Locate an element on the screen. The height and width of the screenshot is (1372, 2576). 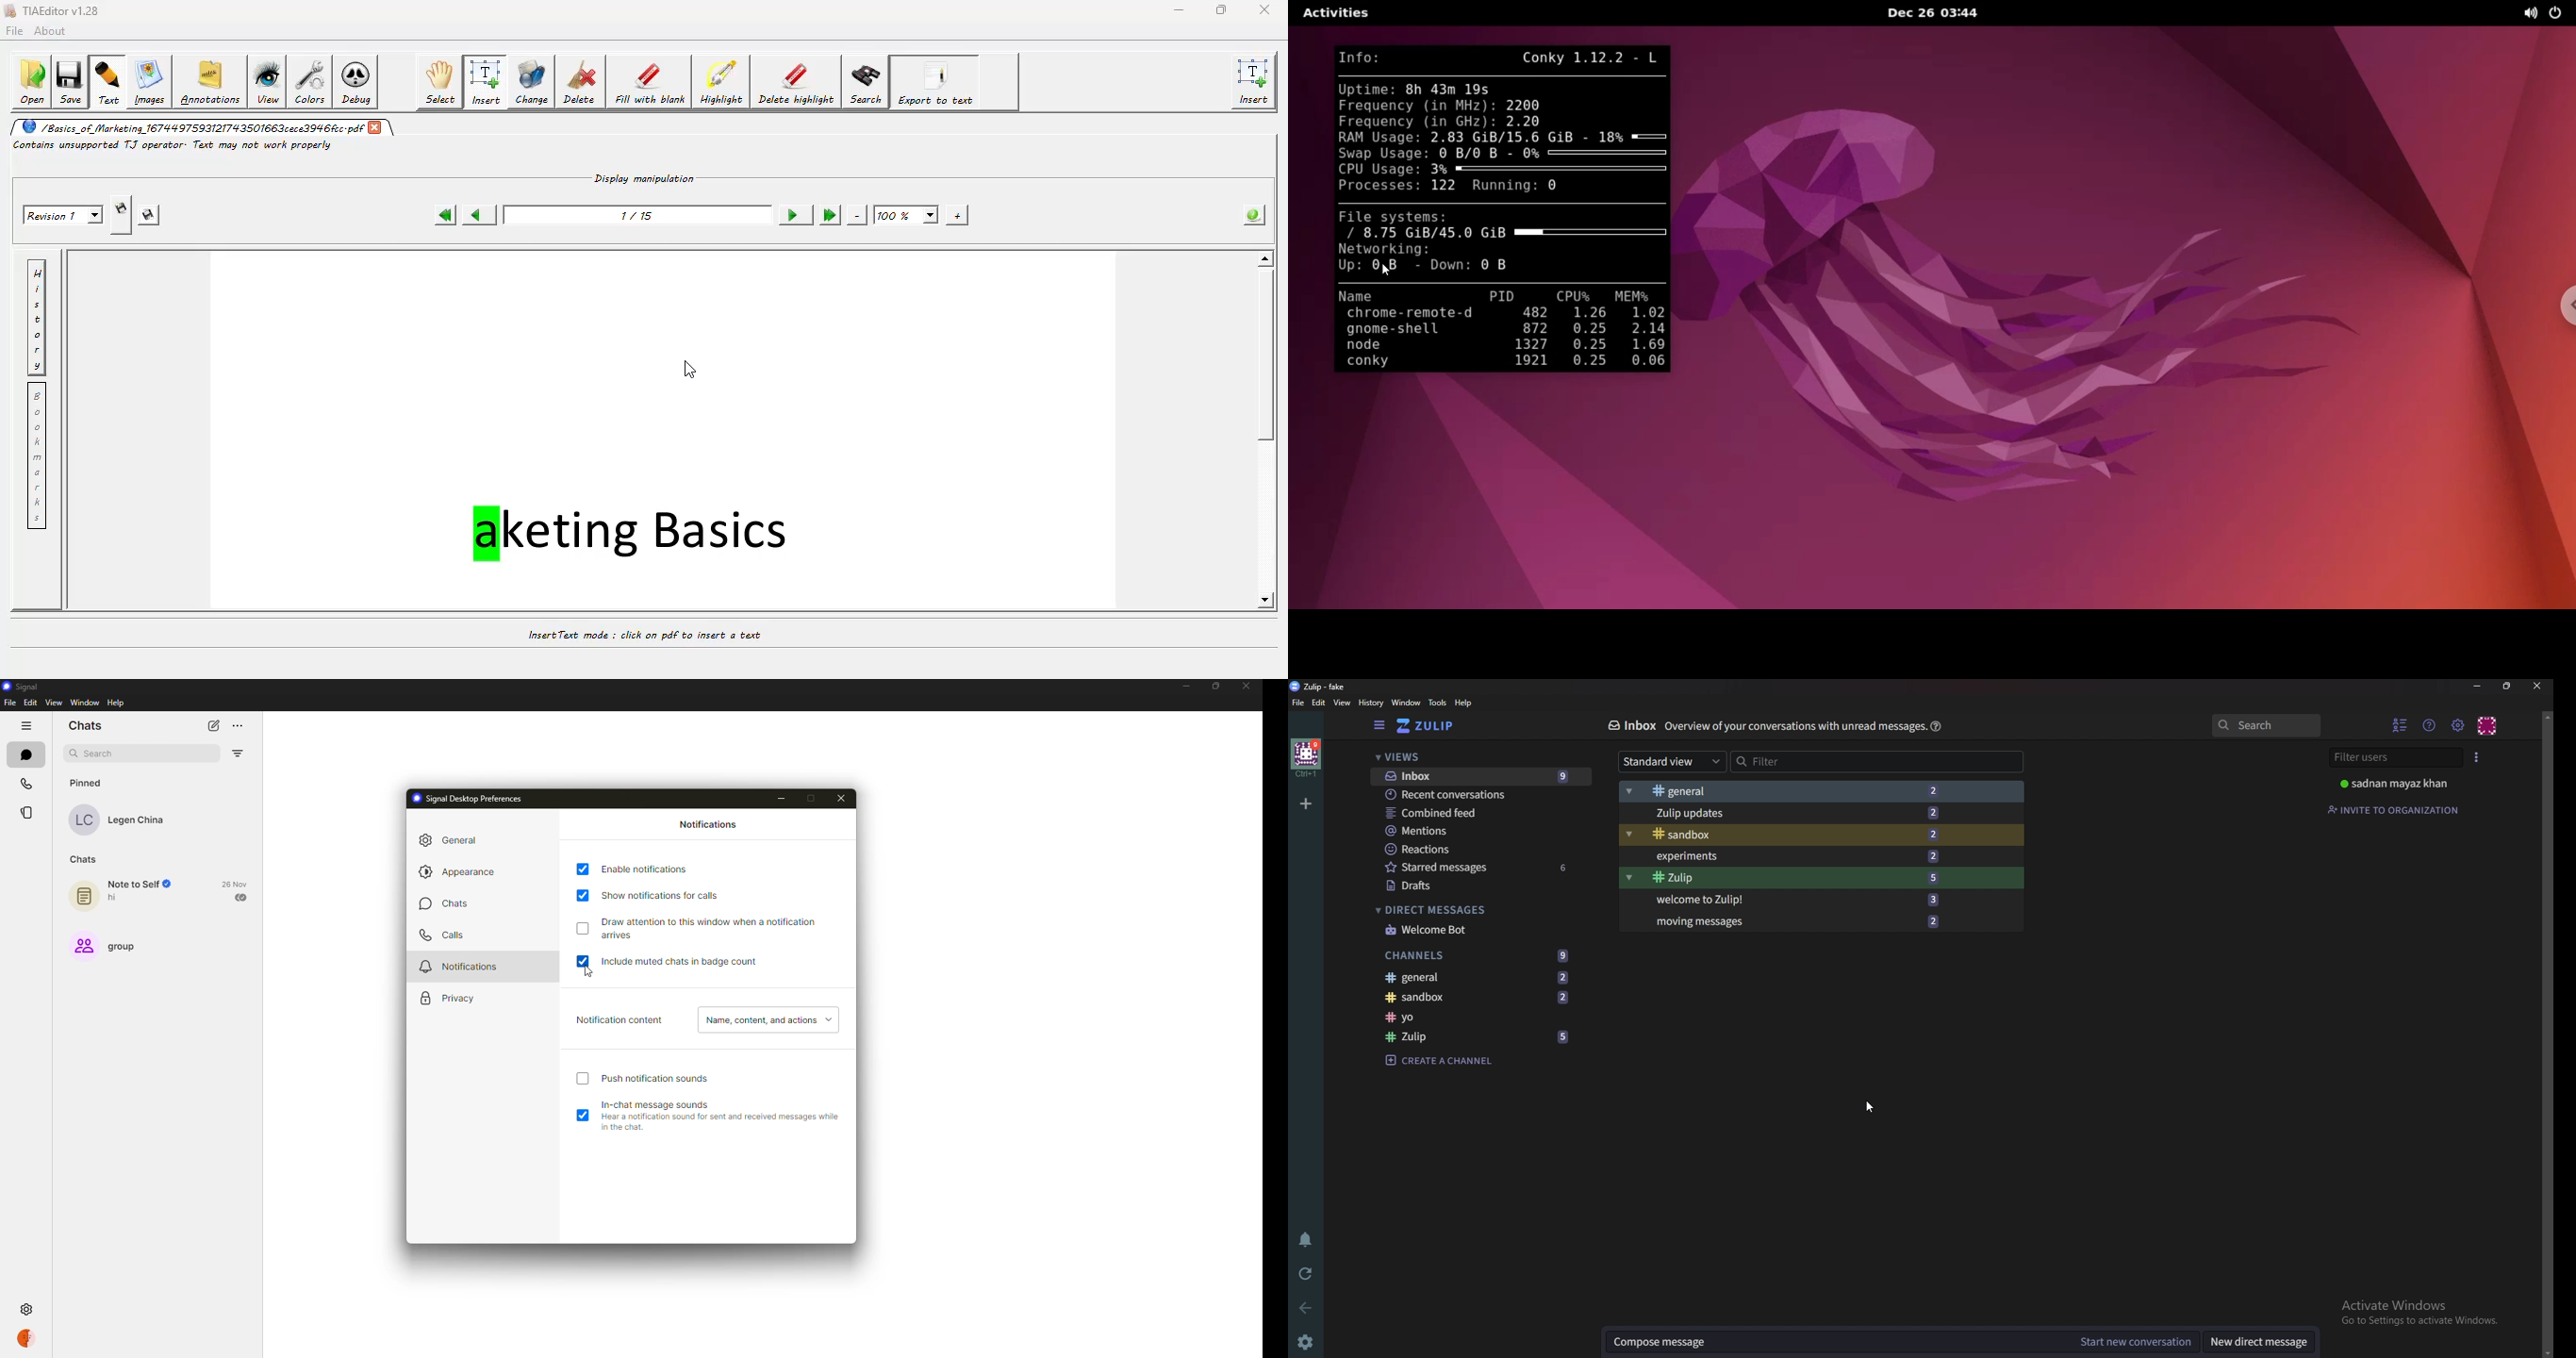
TIAEditor v1.28 is located at coordinates (53, 11).